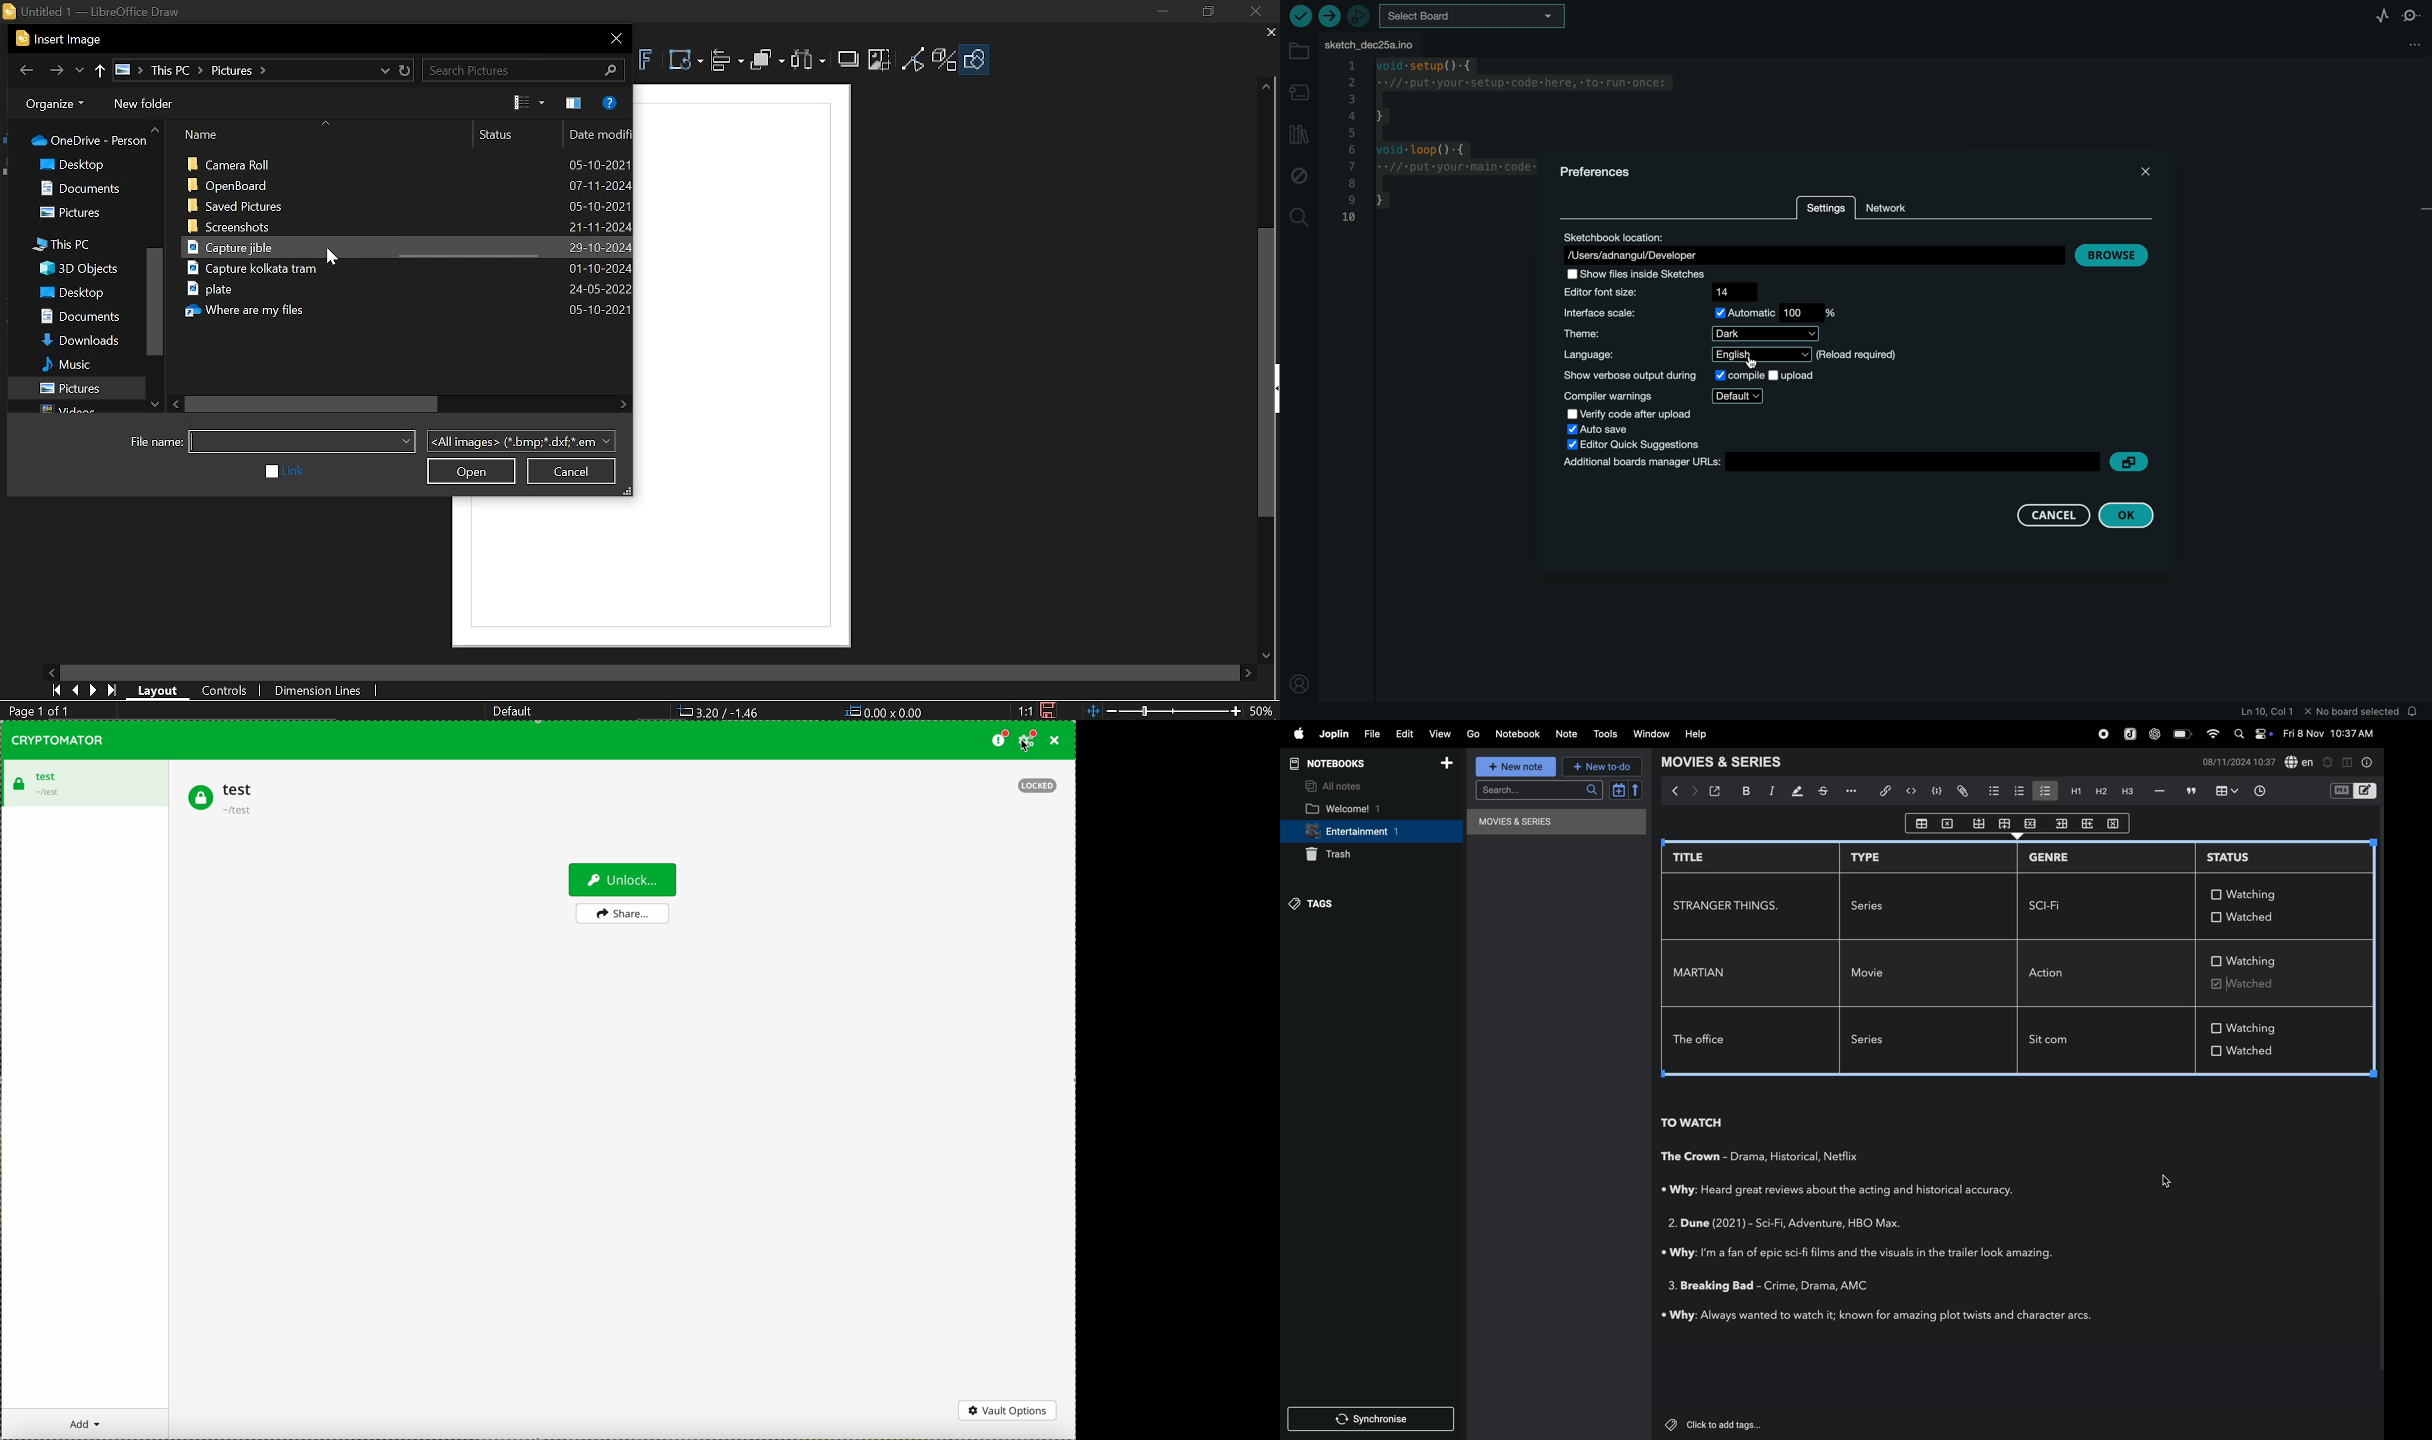 Image resolution: width=2436 pixels, height=1456 pixels. What do you see at coordinates (2055, 972) in the screenshot?
I see `action` at bounding box center [2055, 972].